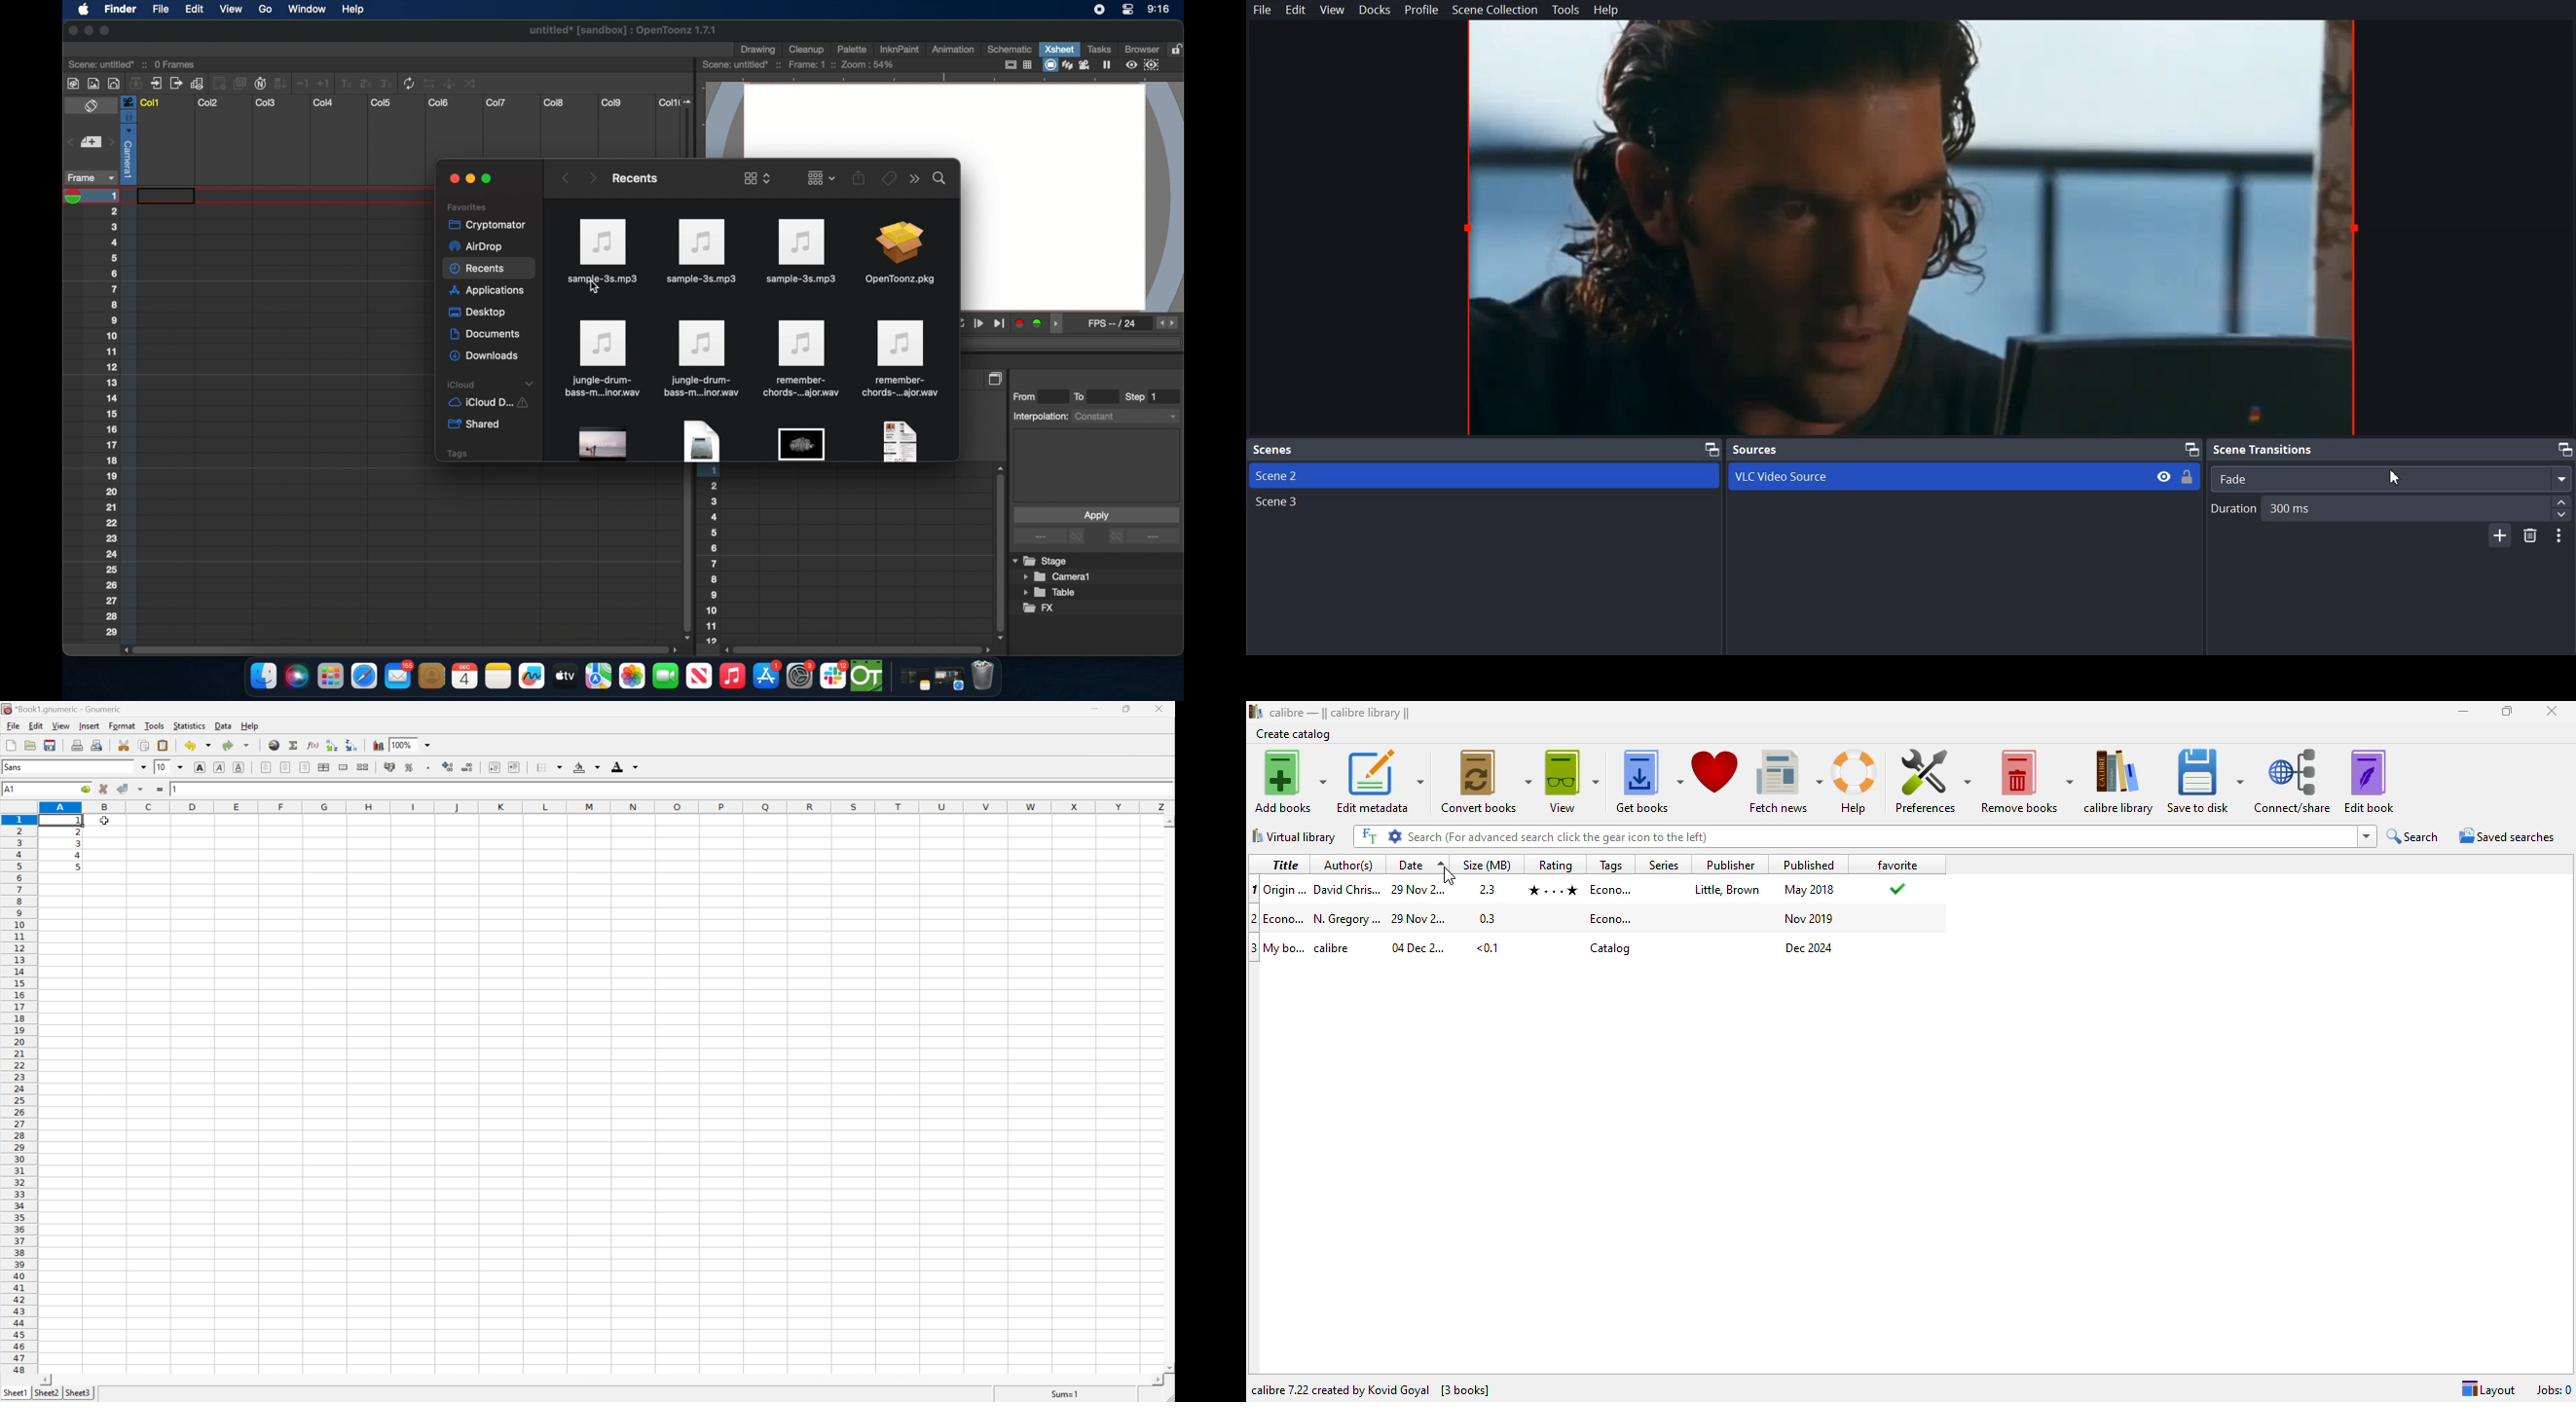 The height and width of the screenshot is (1428, 2576). Describe the element at coordinates (1140, 48) in the screenshot. I see `browser` at that location.